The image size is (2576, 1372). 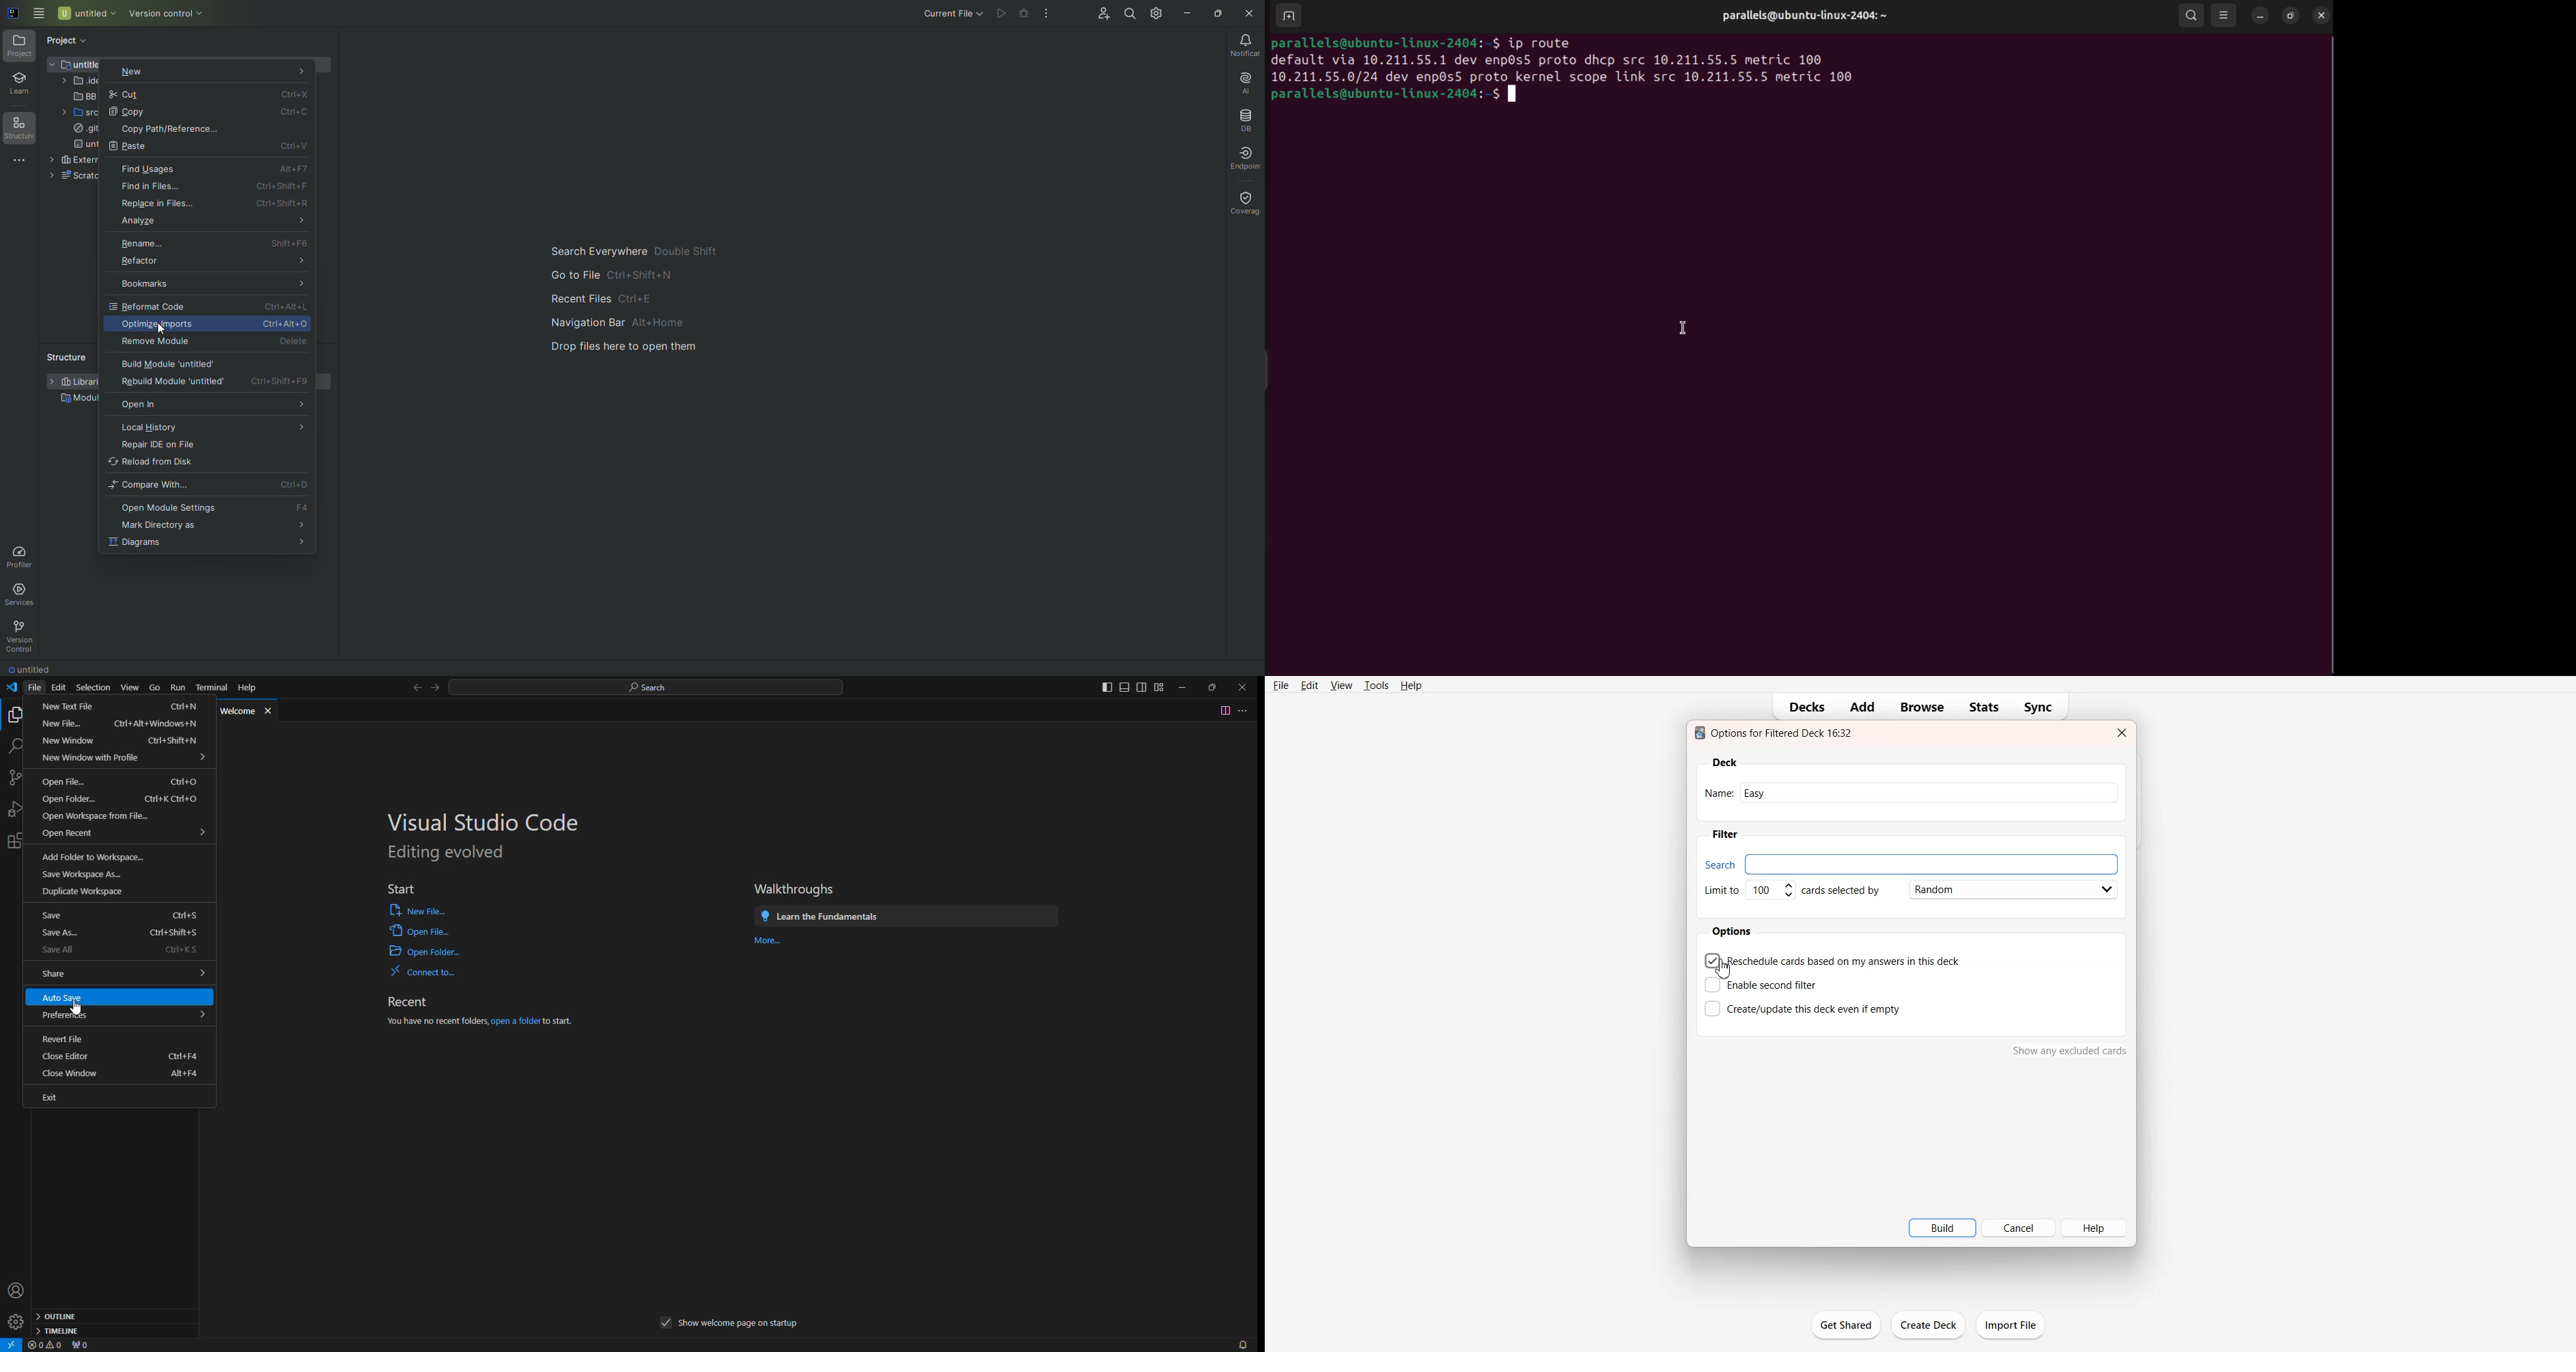 I want to click on Create this deck even if empty, so click(x=1802, y=1007).